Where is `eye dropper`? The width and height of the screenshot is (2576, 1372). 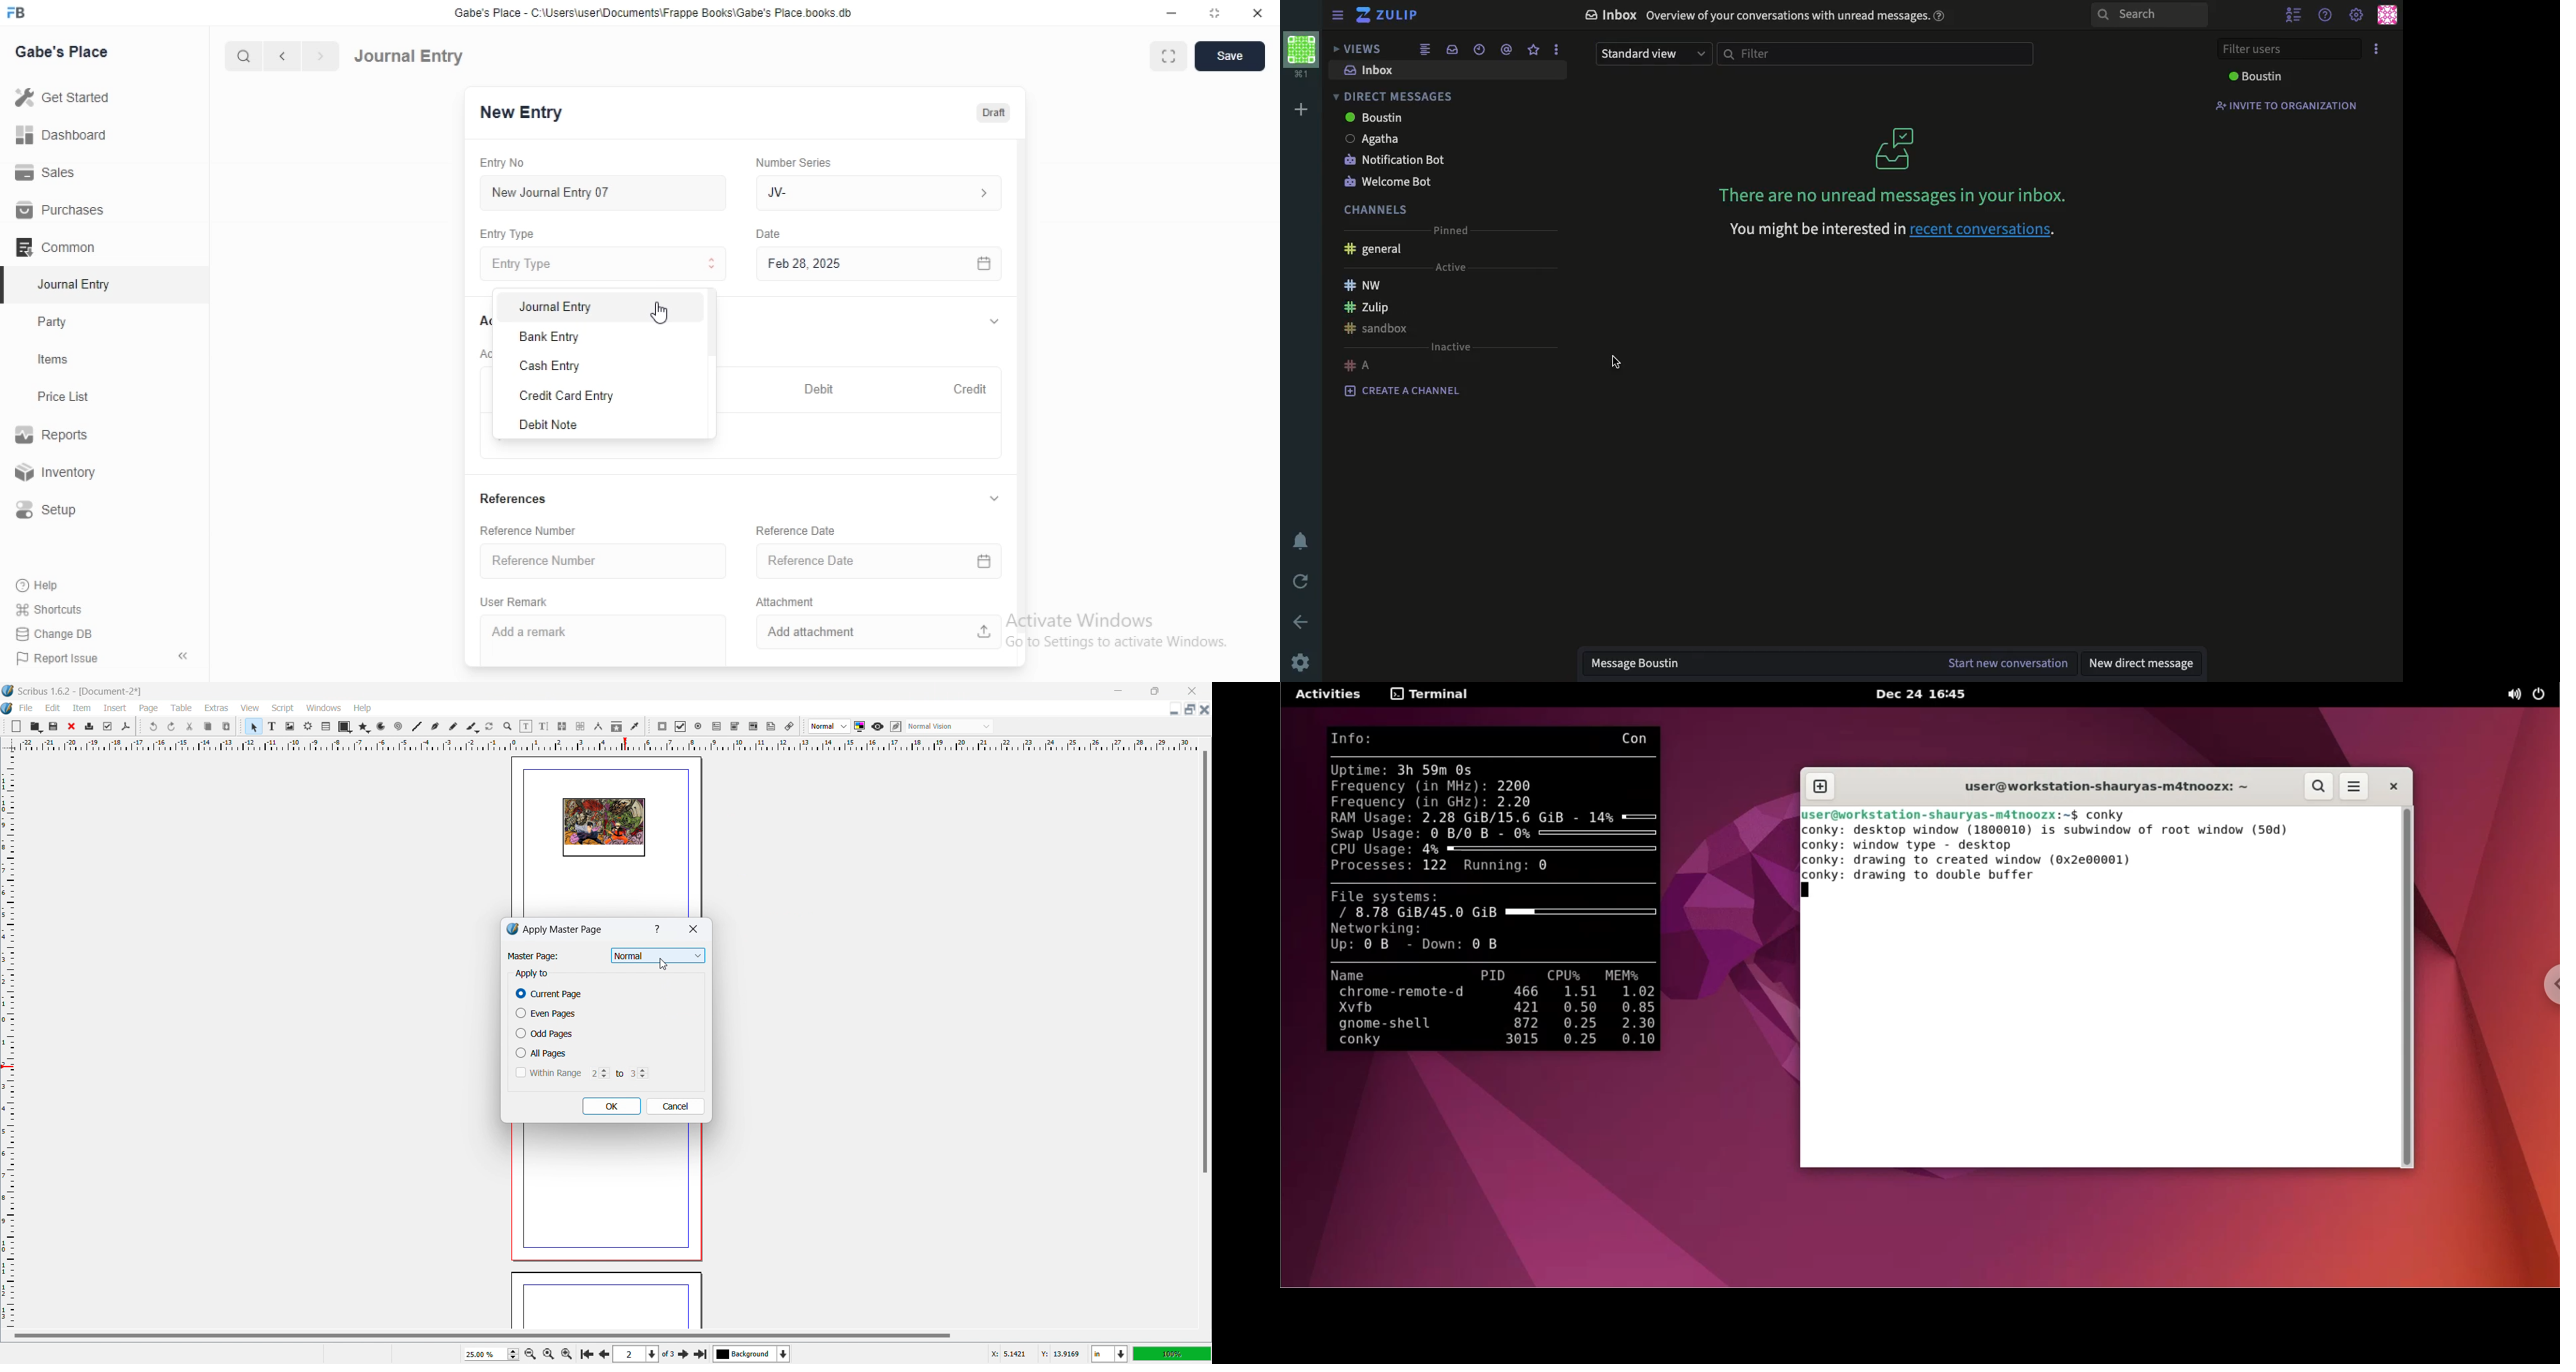 eye dropper is located at coordinates (636, 726).